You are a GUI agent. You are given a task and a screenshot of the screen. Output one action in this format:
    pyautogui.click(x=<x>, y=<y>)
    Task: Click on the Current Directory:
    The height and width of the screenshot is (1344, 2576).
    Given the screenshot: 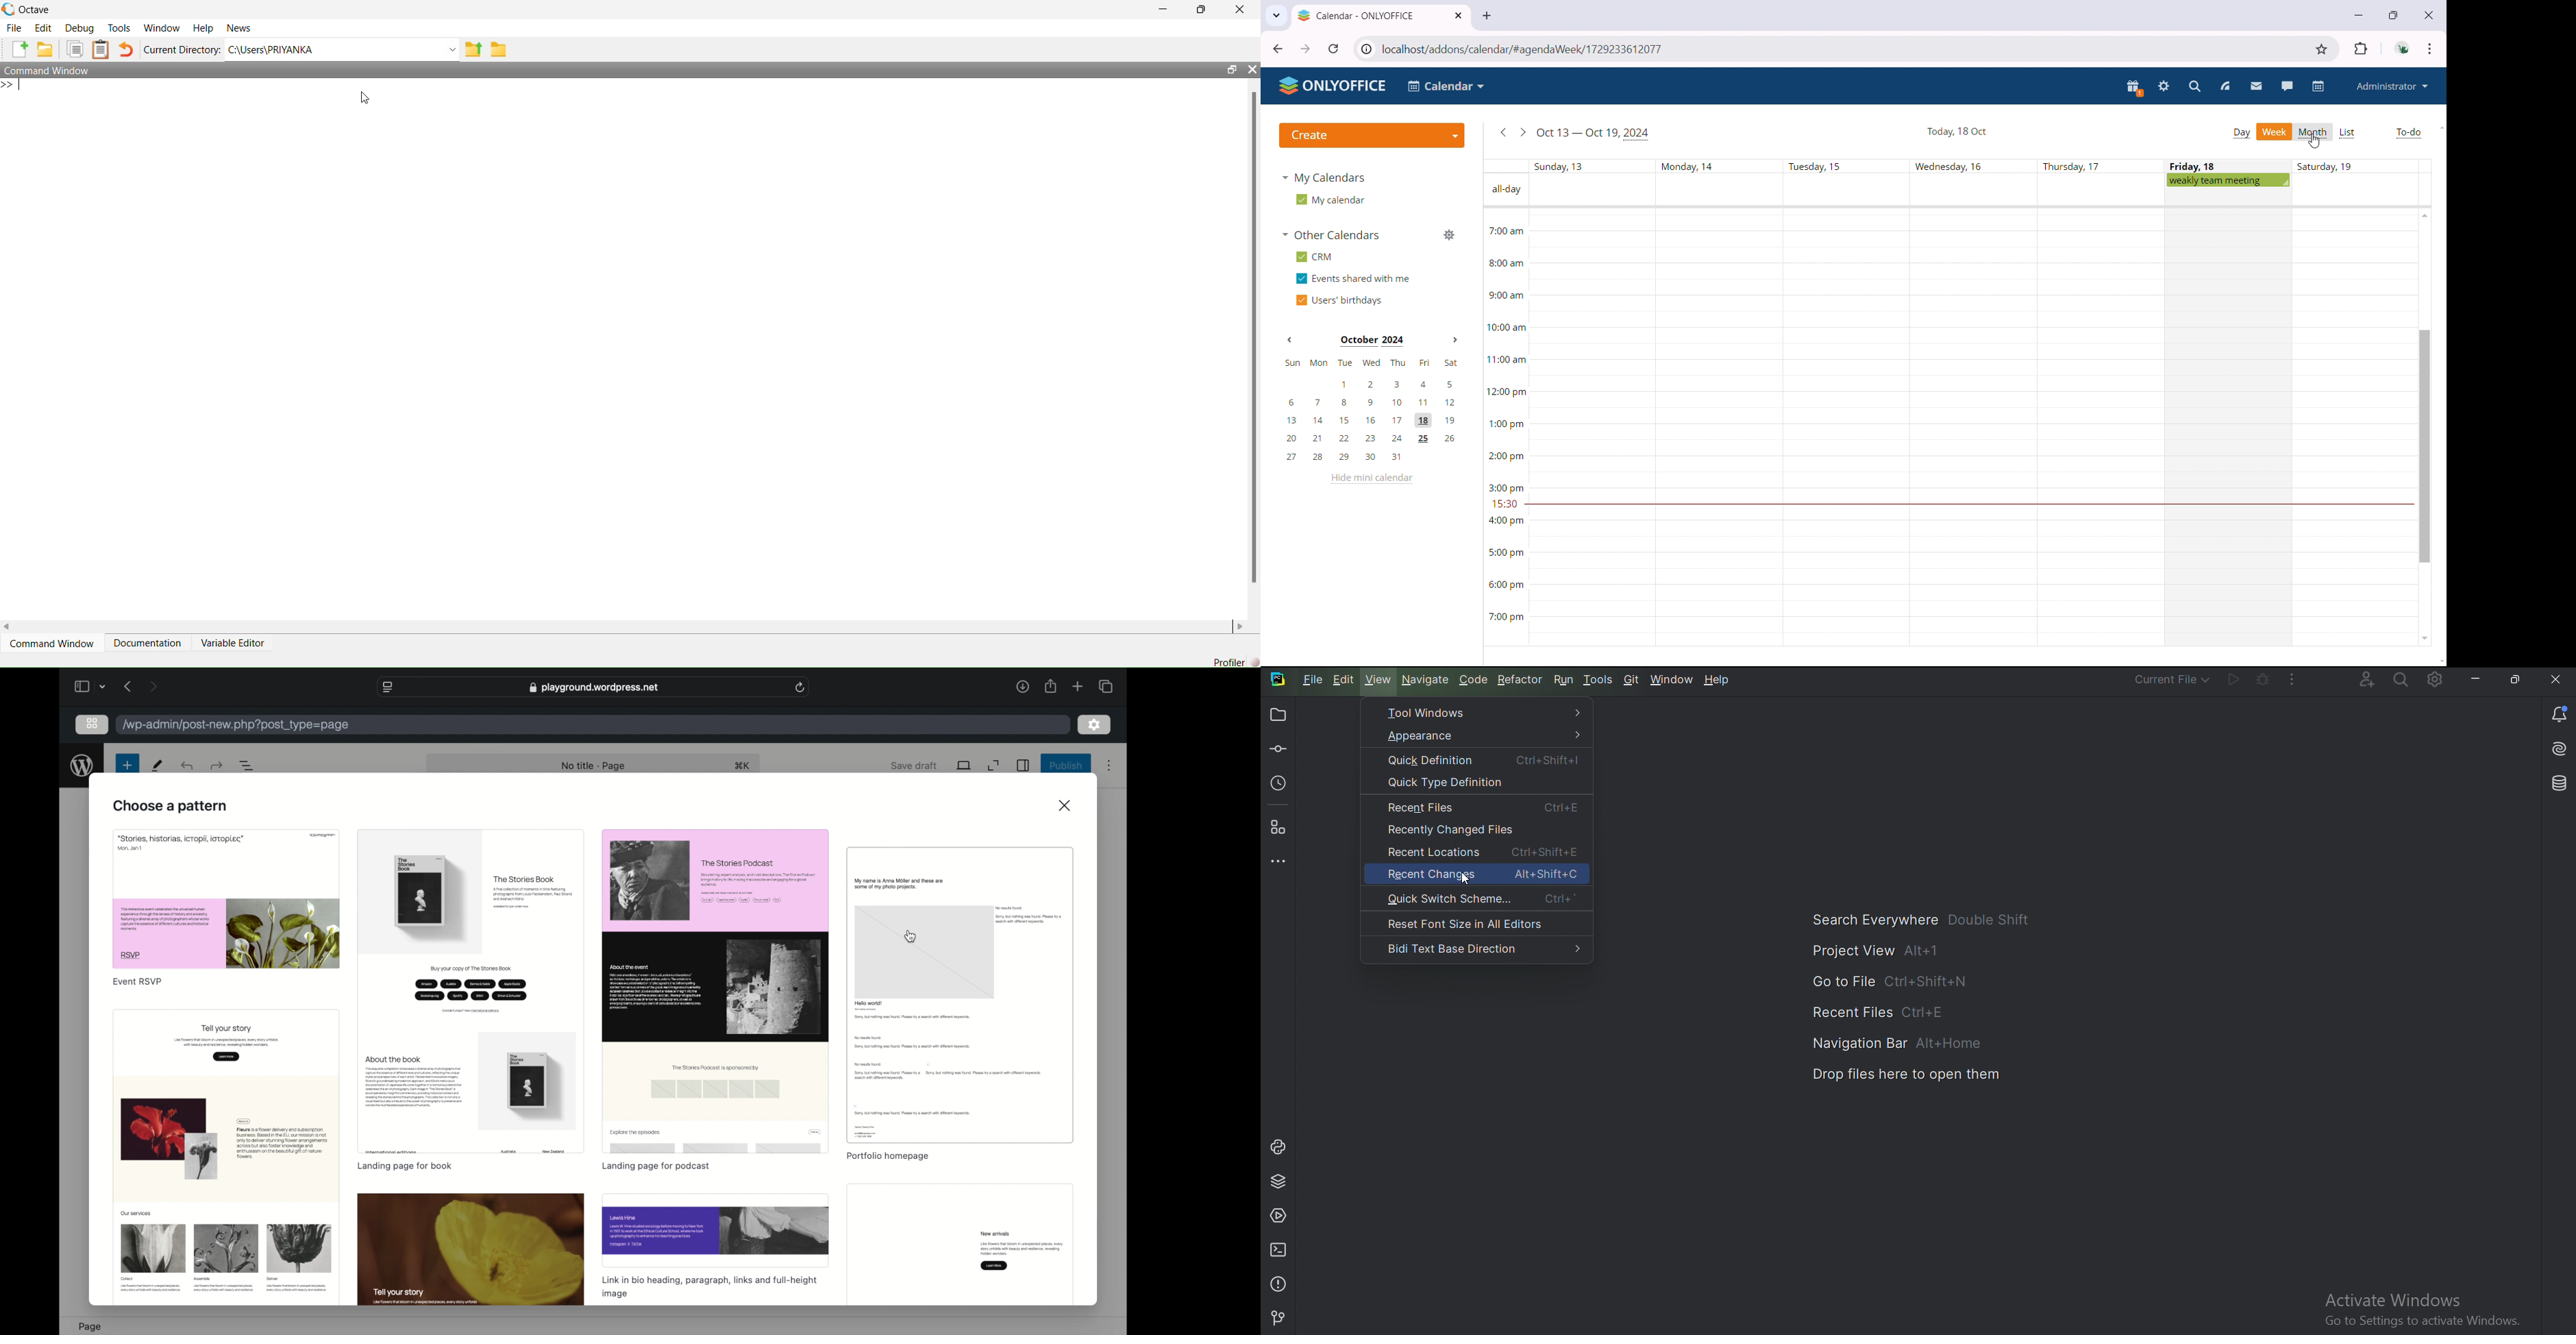 What is the action you would take?
    pyautogui.click(x=183, y=51)
    